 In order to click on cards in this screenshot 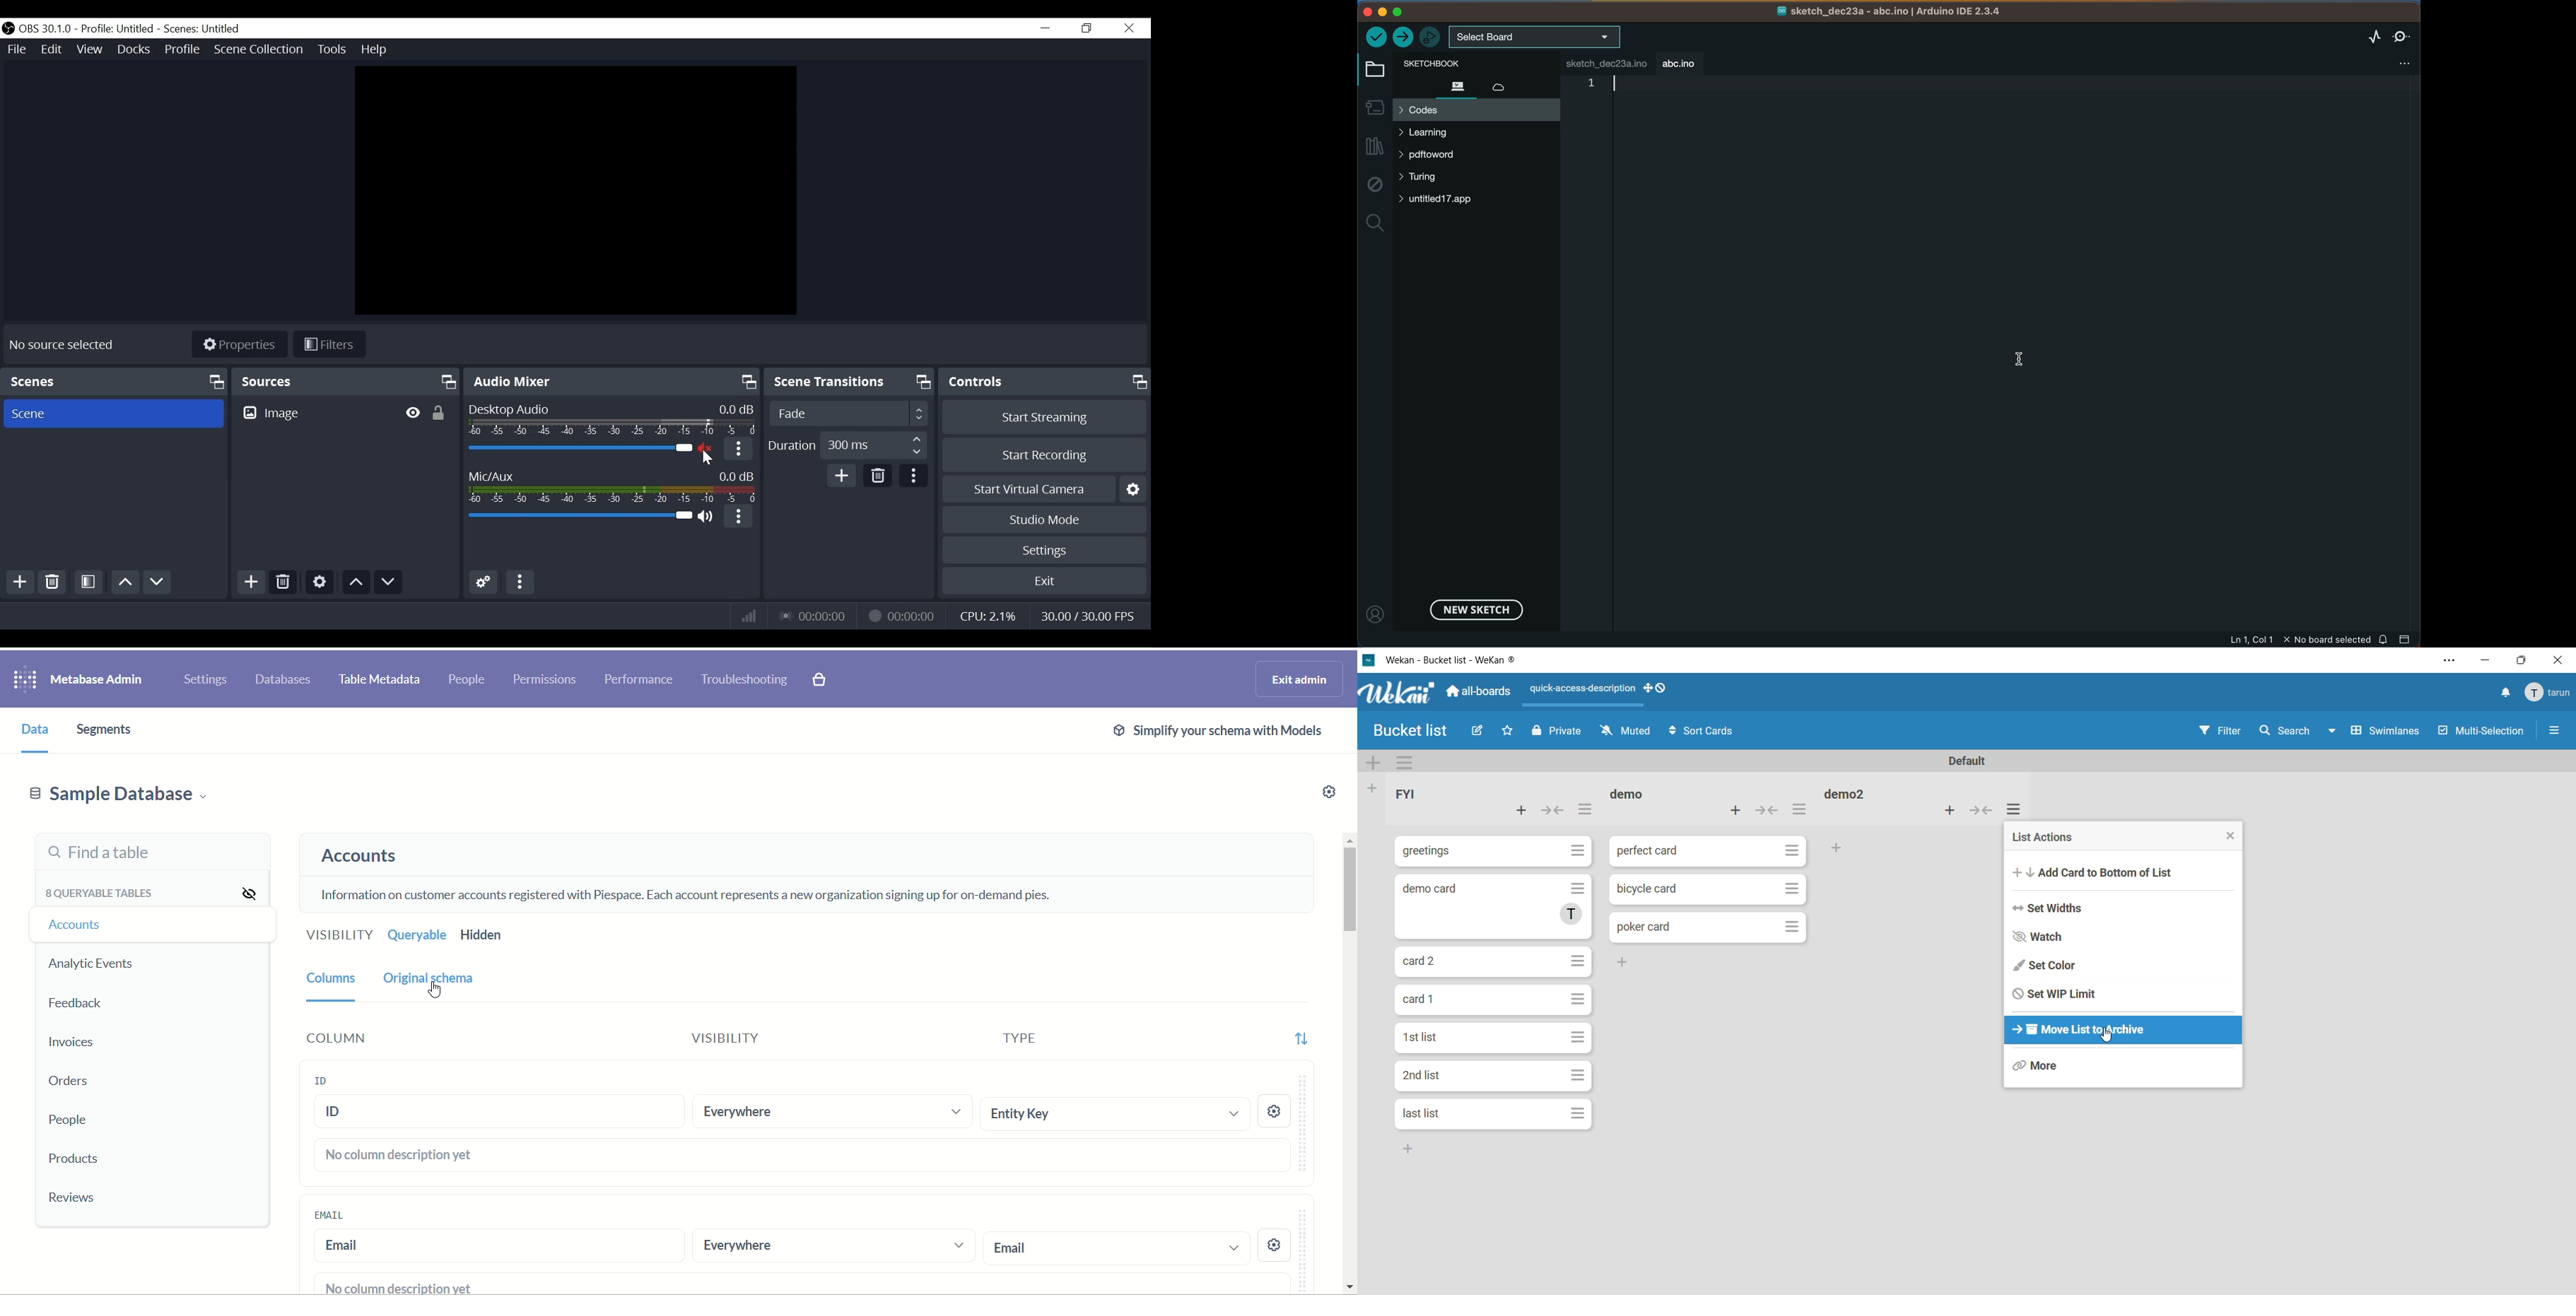, I will do `click(1497, 960)`.